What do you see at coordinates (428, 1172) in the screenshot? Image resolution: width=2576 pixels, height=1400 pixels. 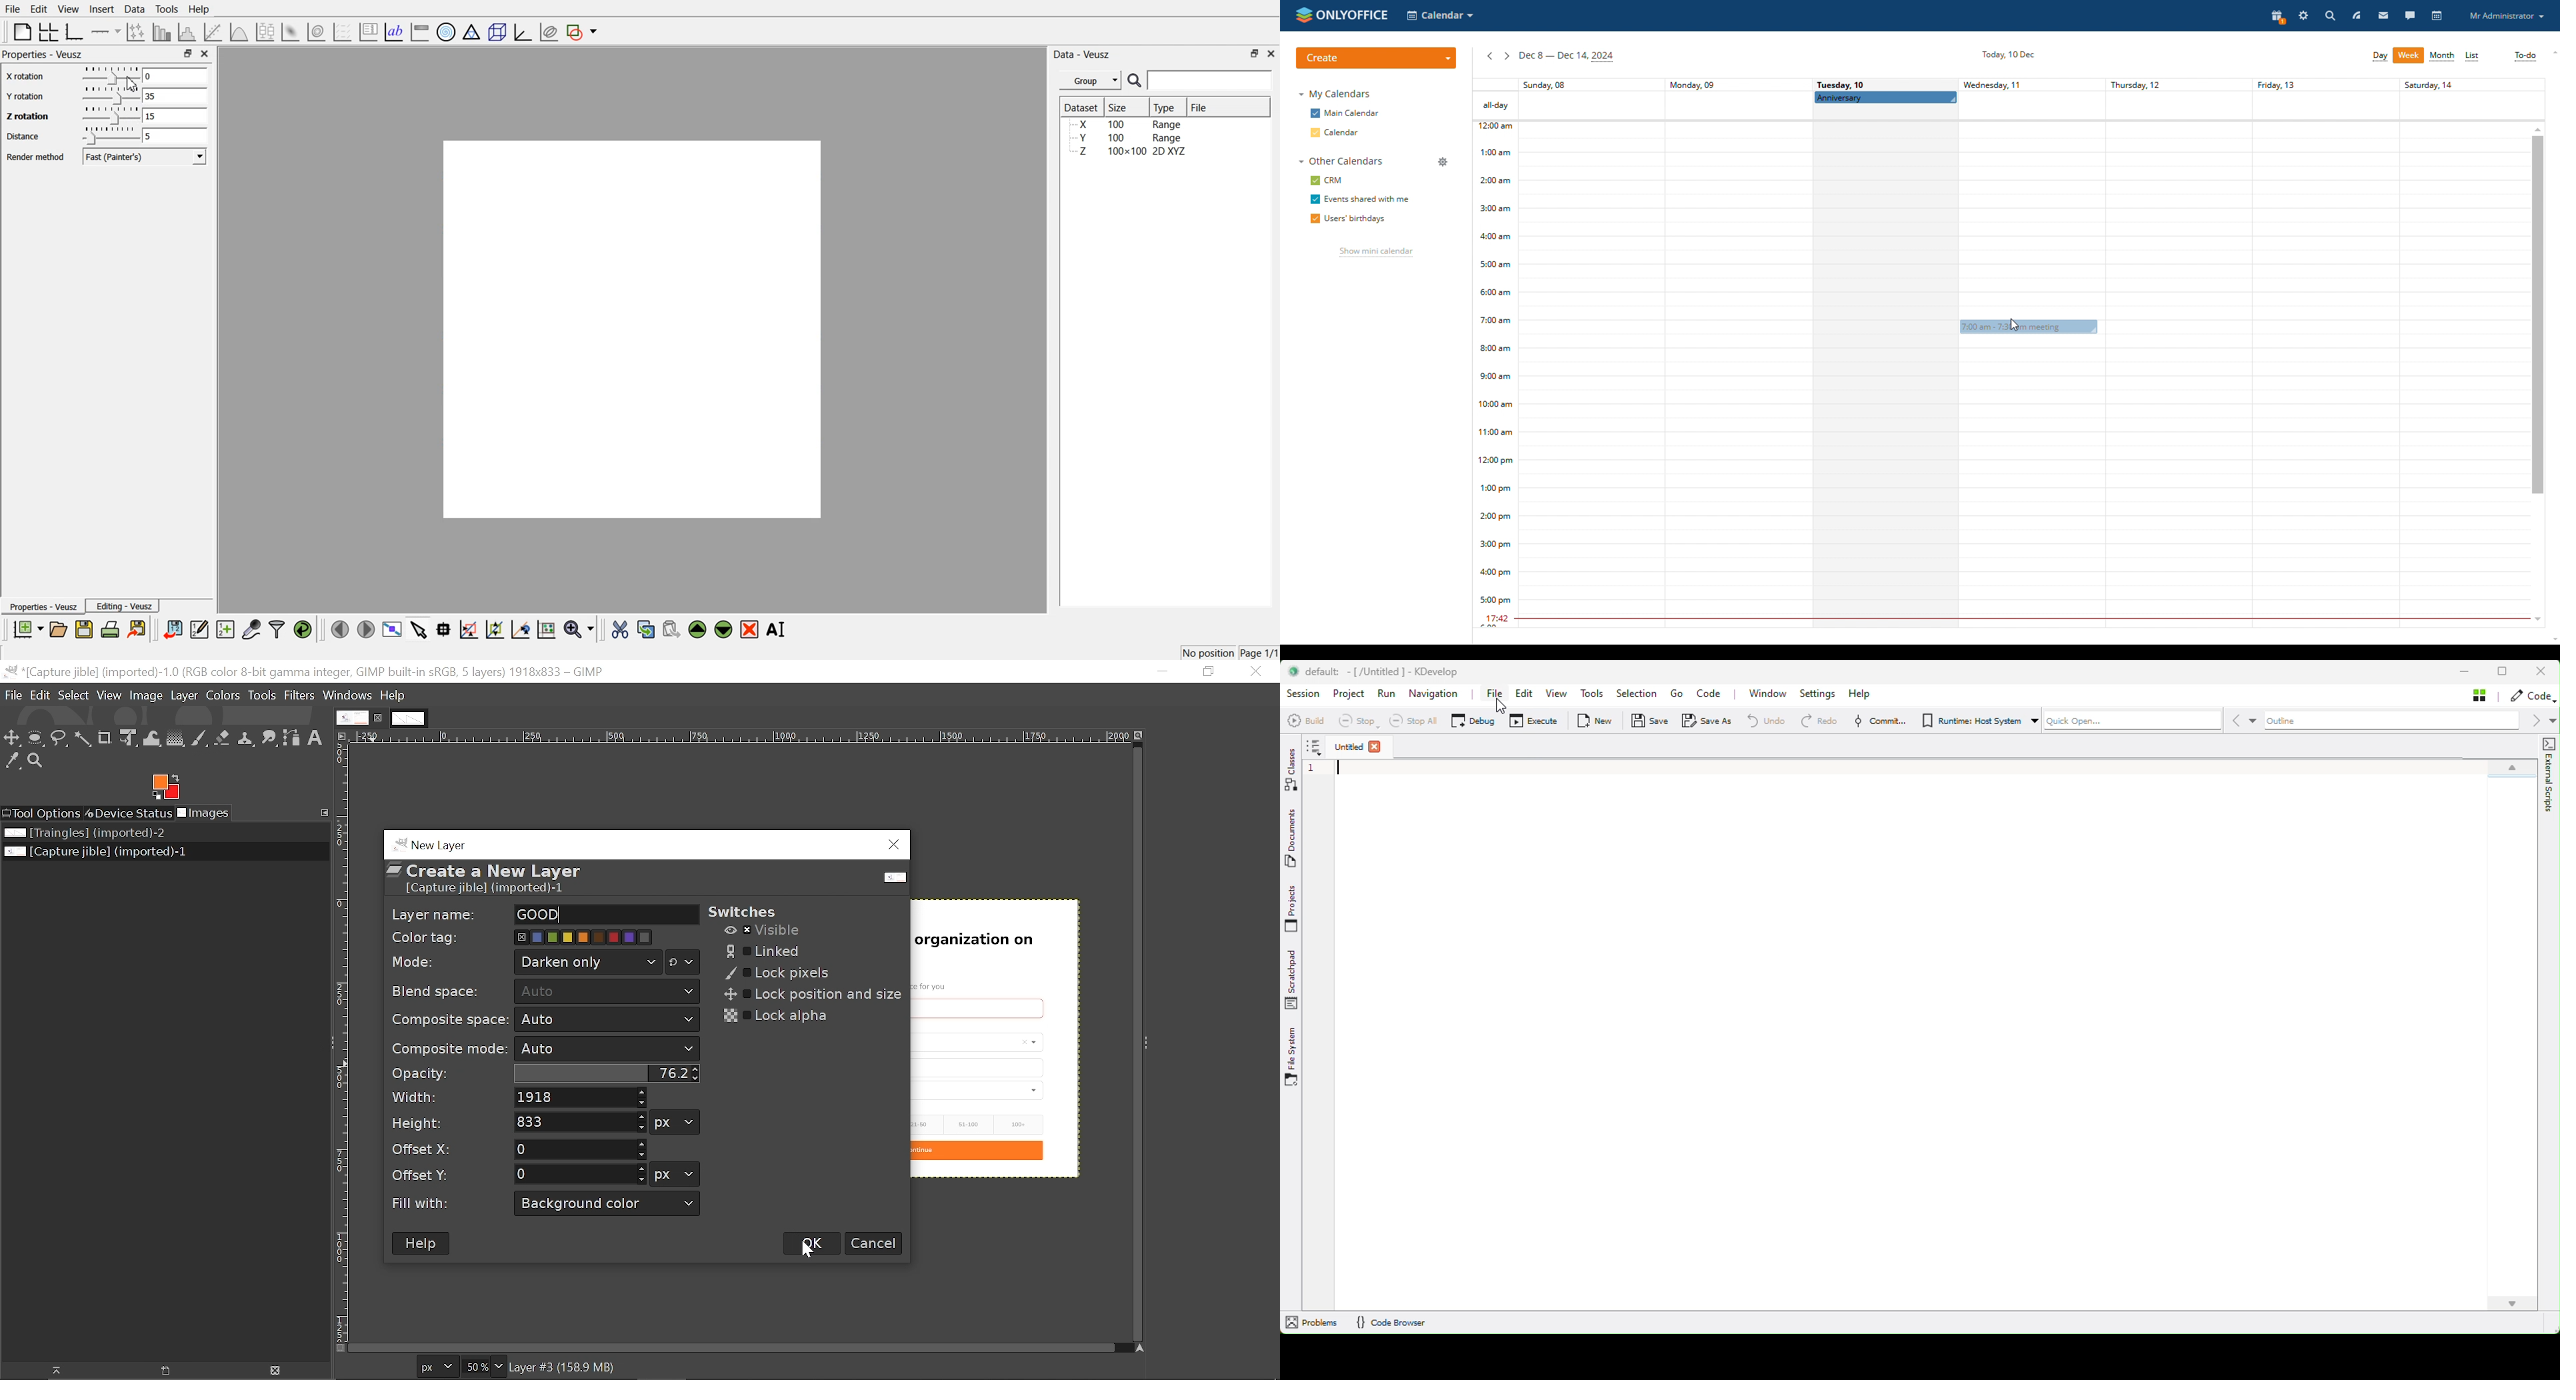 I see `Offset Y:` at bounding box center [428, 1172].